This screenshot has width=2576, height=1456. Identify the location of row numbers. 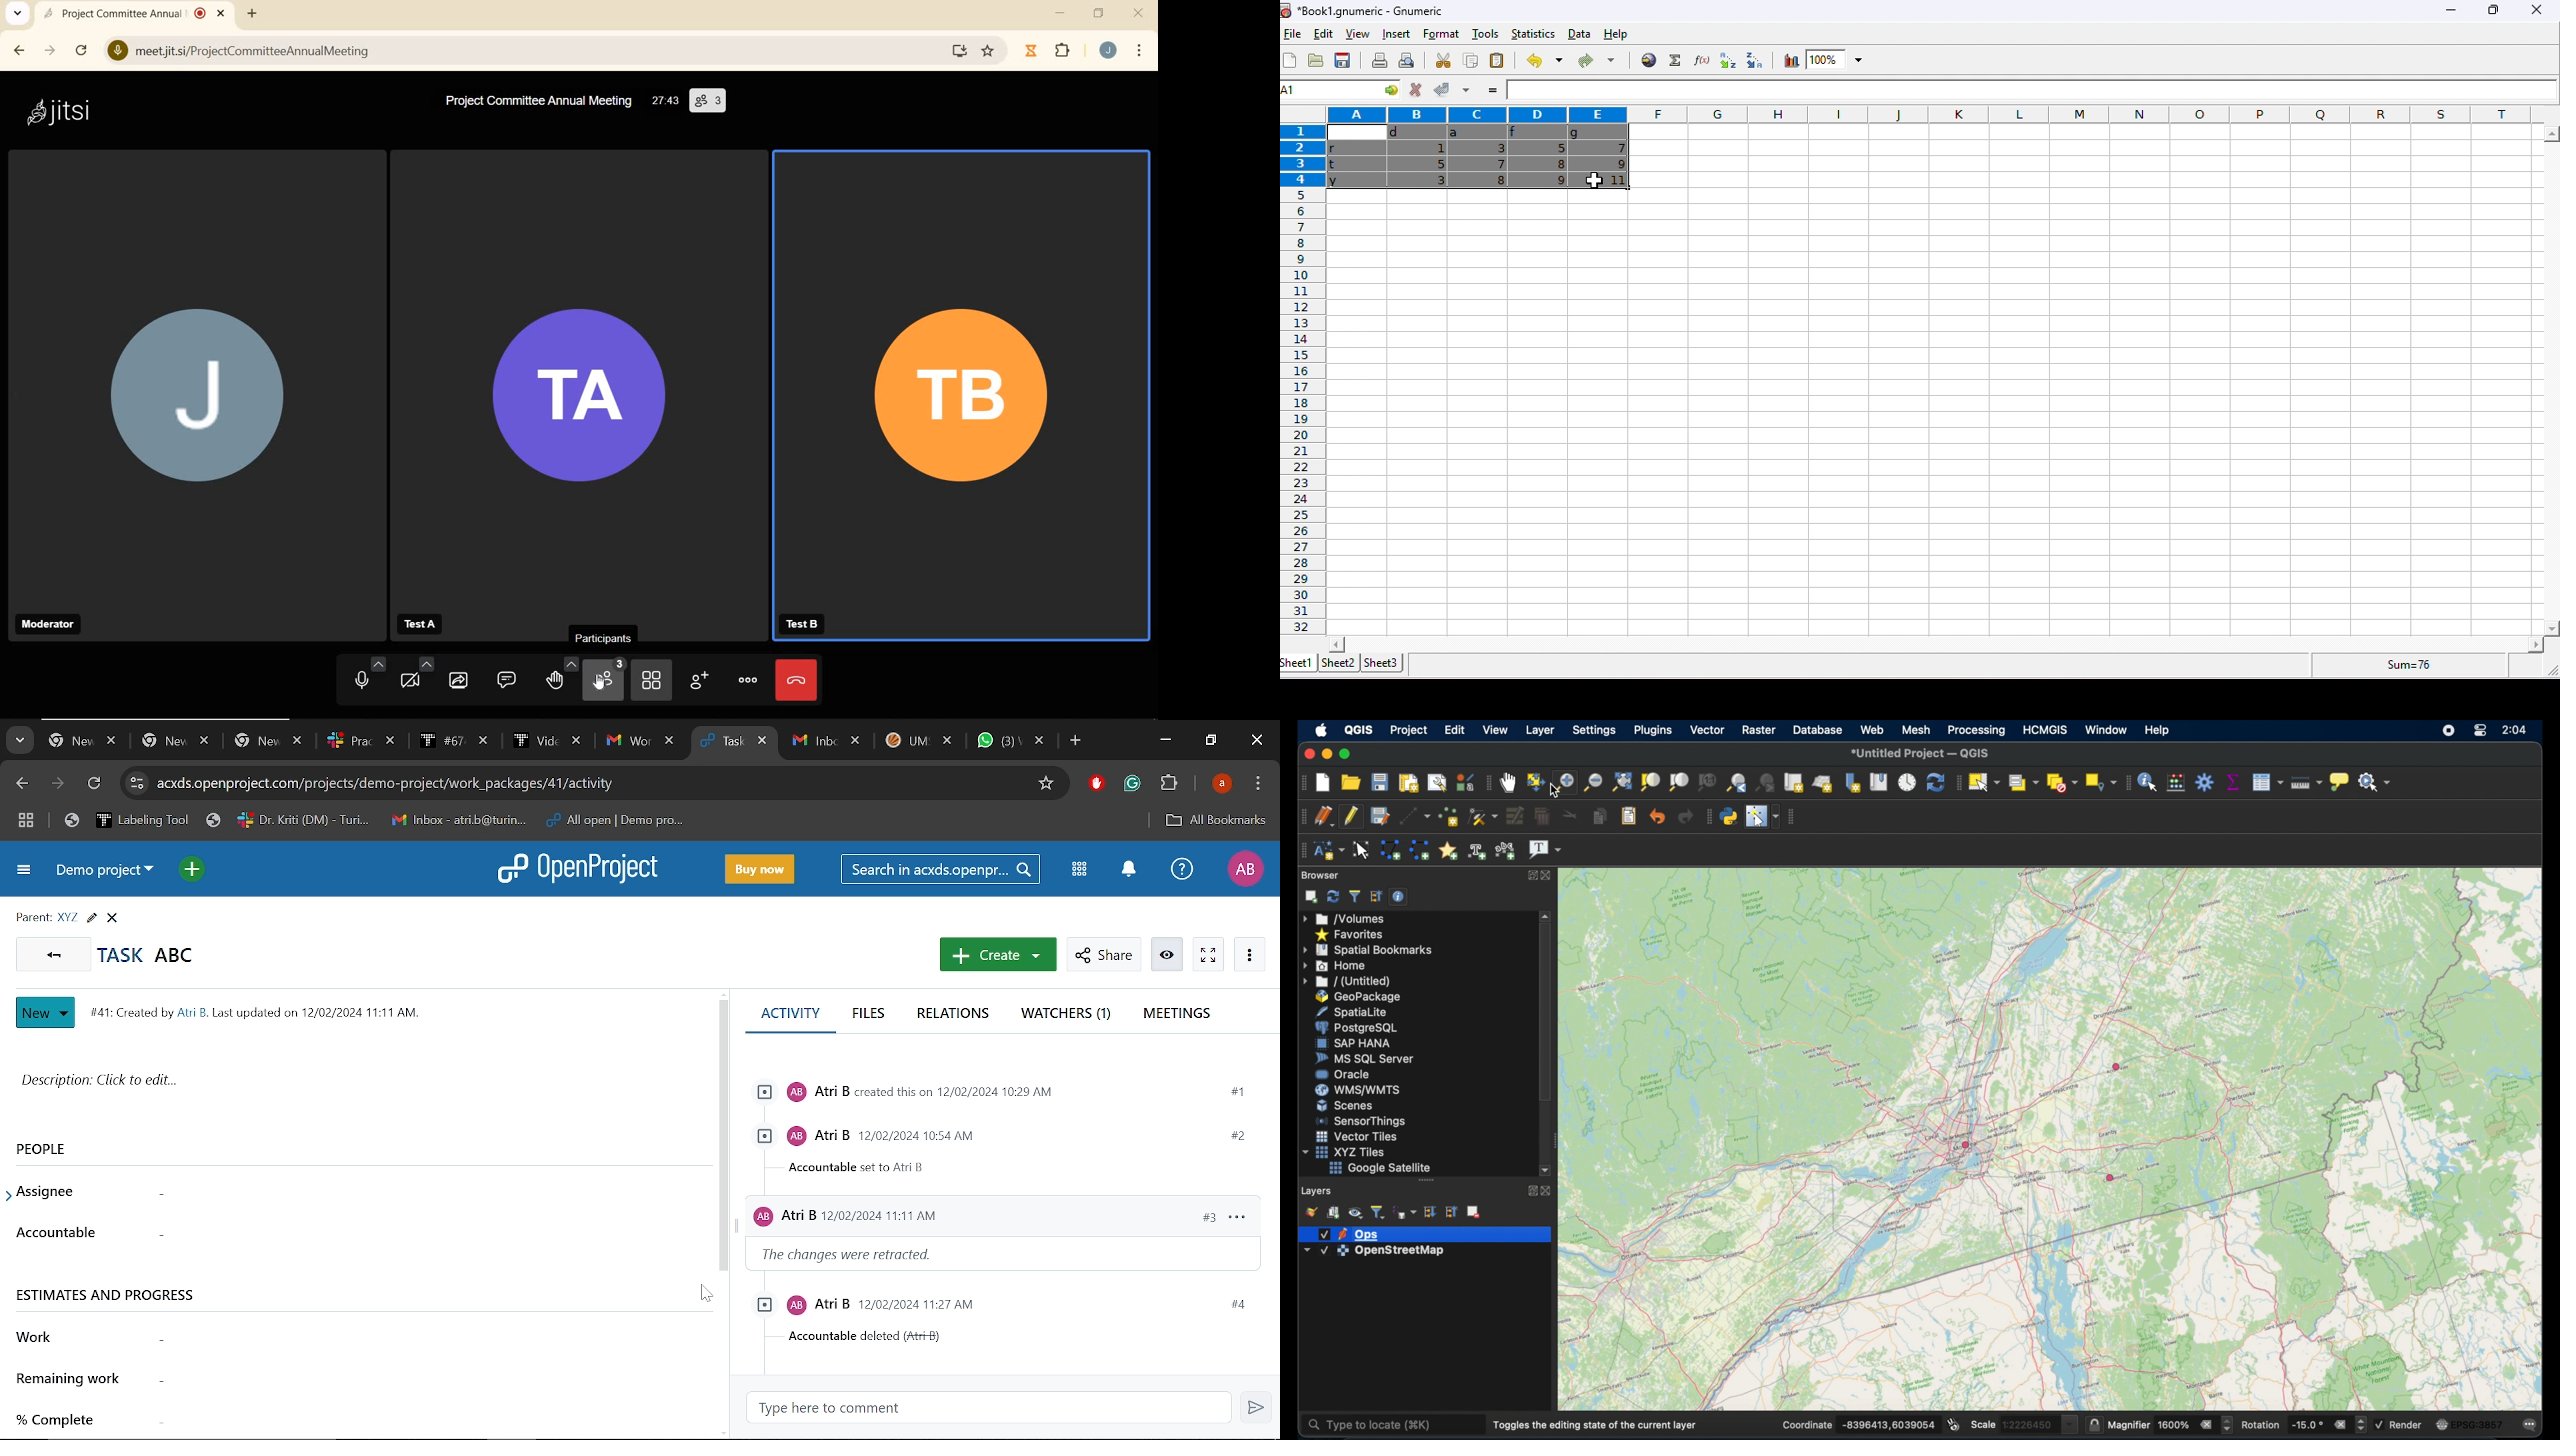
(1301, 380).